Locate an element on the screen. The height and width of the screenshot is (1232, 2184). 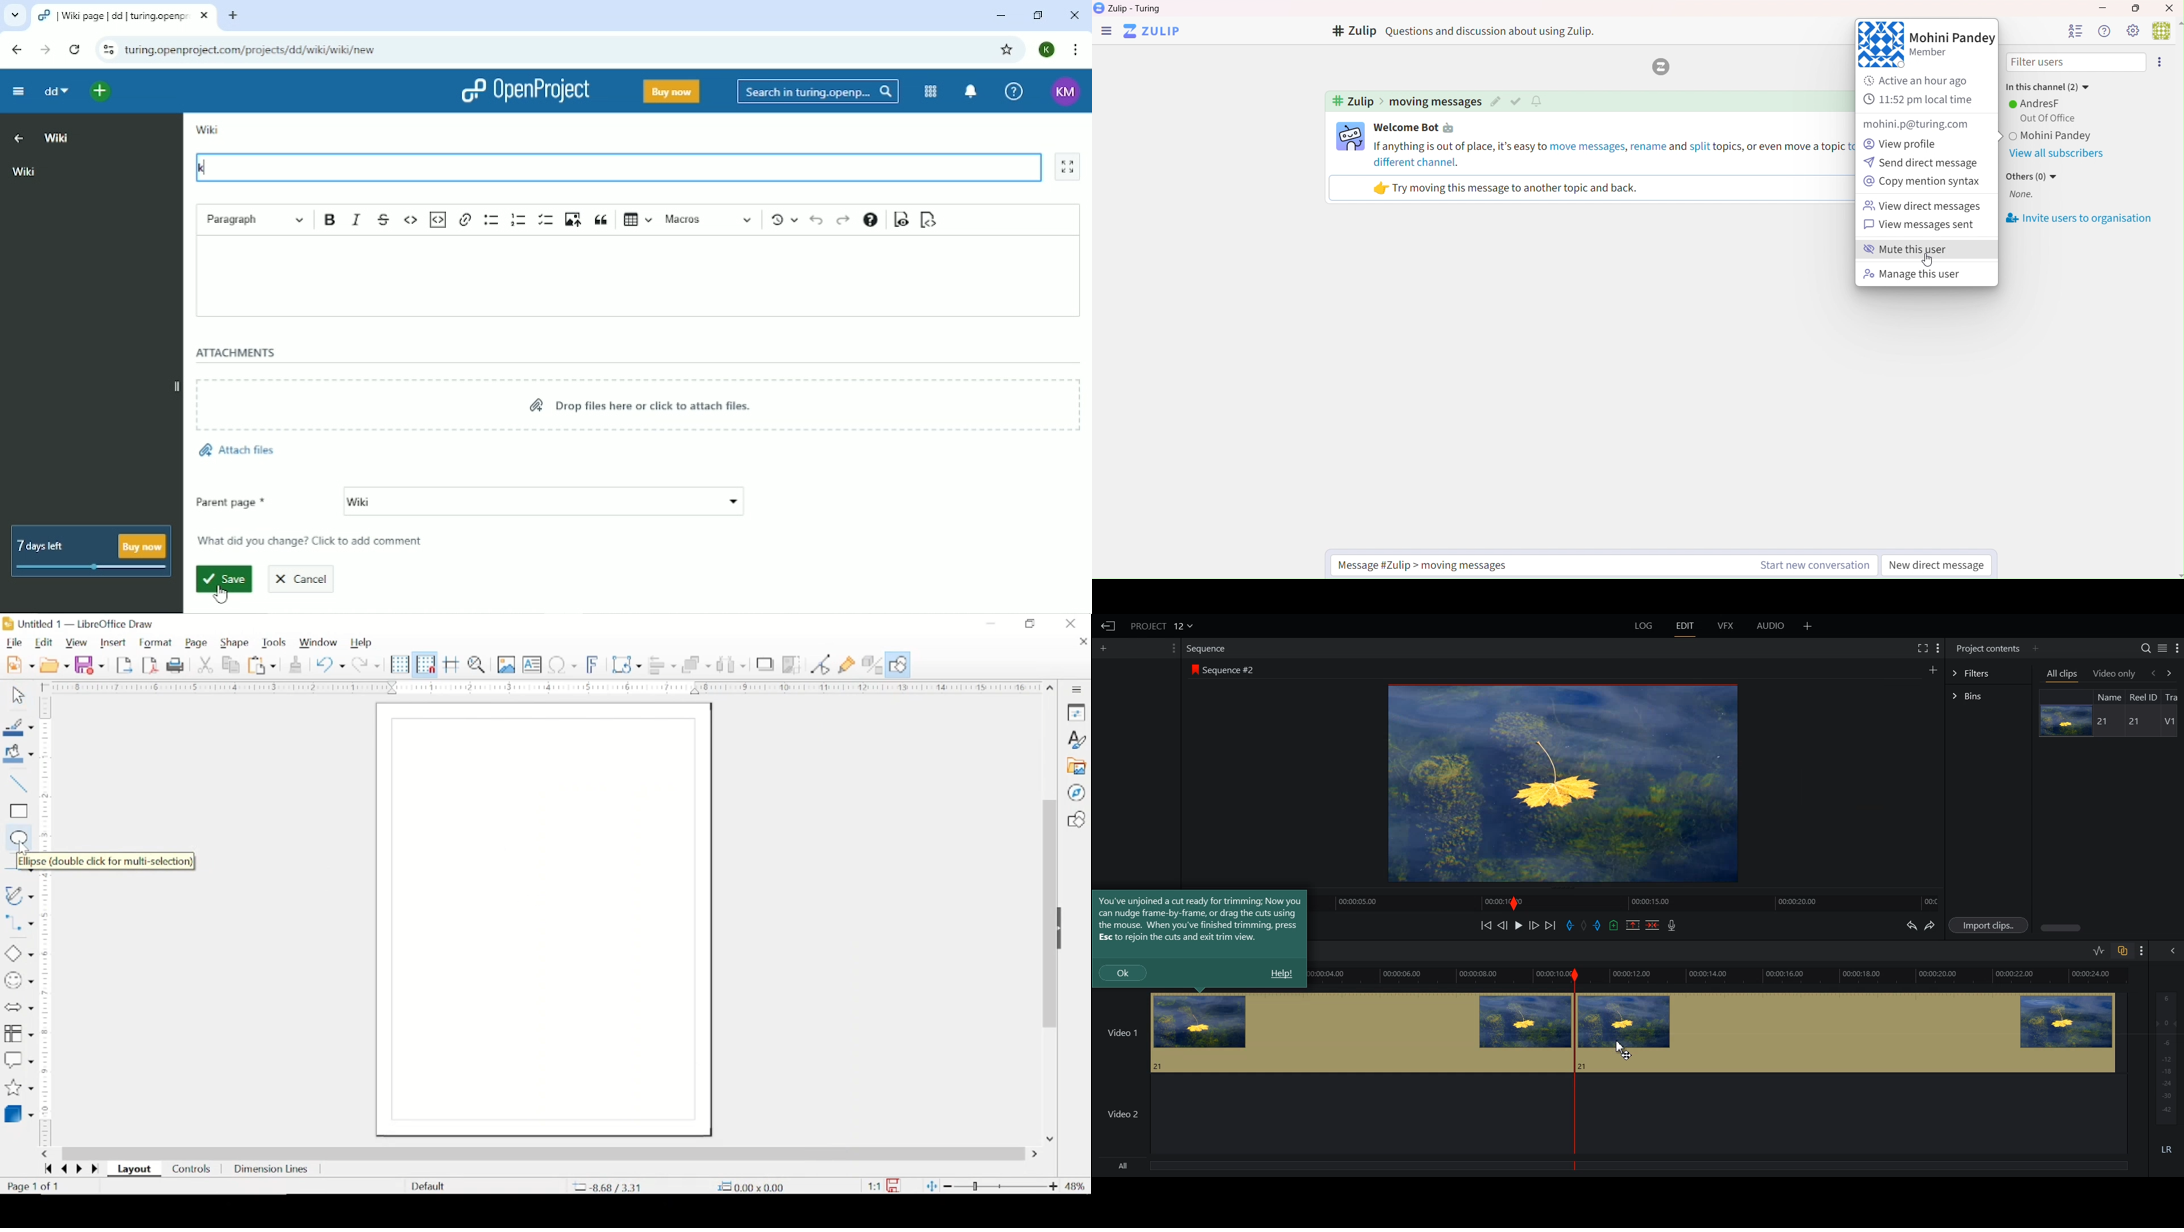
toggle extrusion is located at coordinates (873, 665).